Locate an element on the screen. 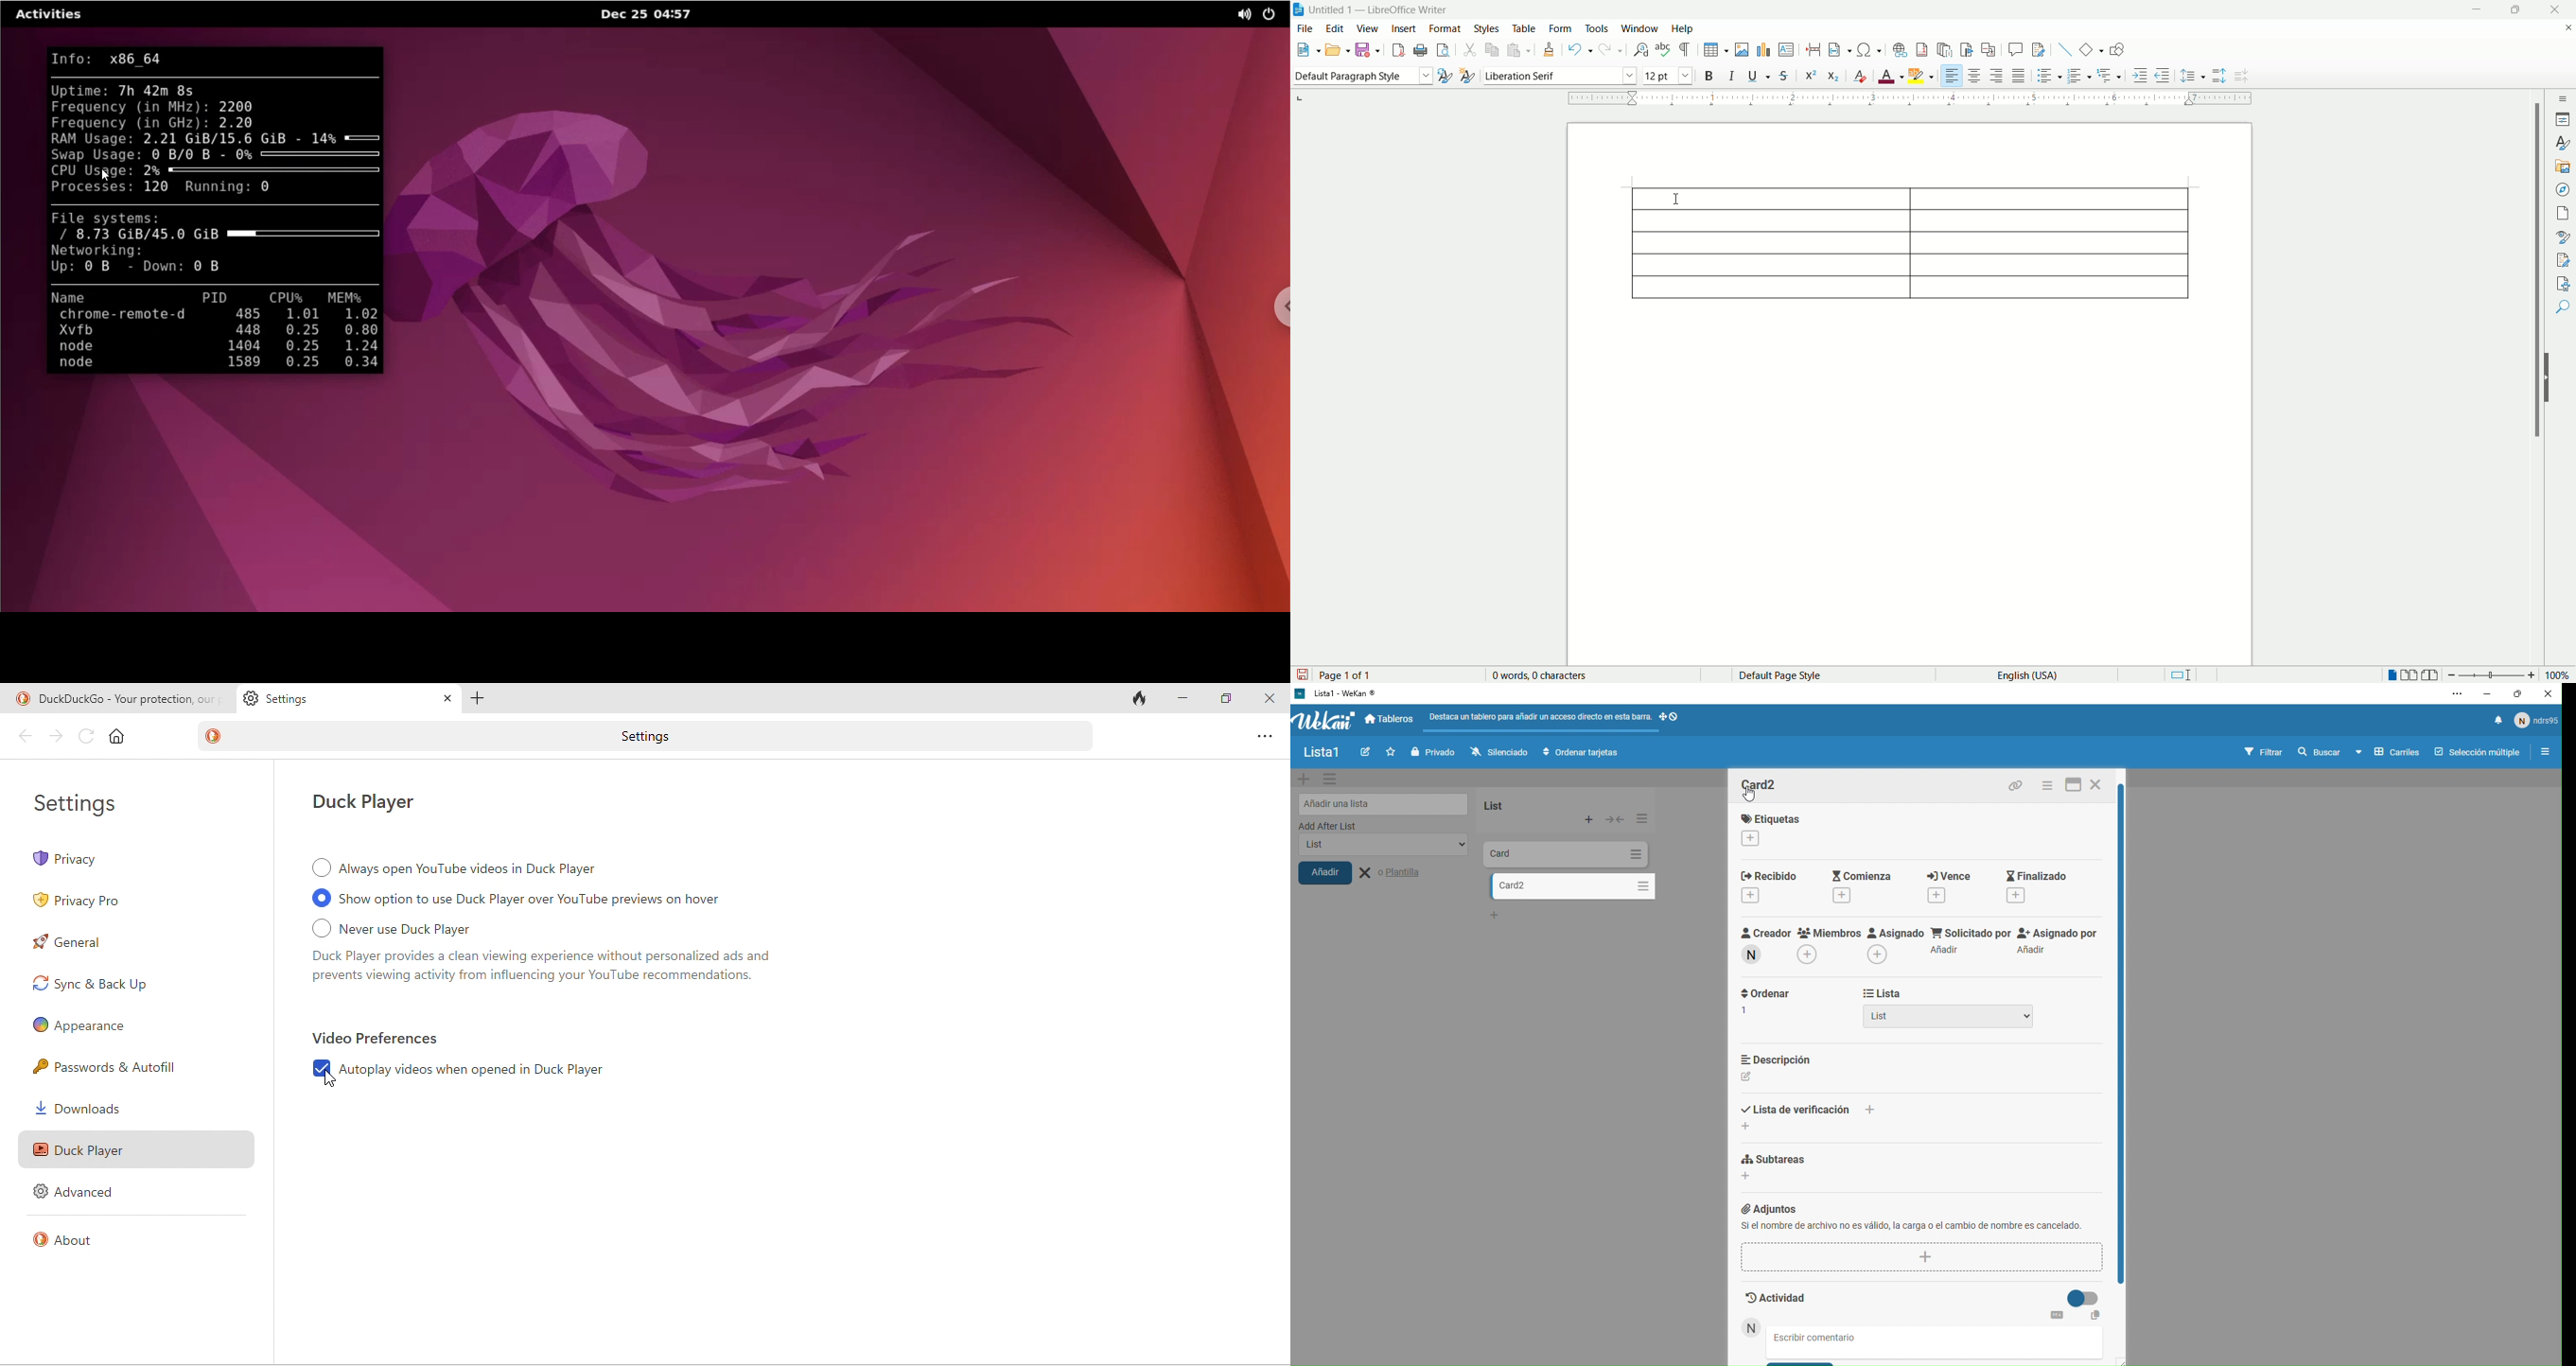 The height and width of the screenshot is (1372, 2576). list is located at coordinates (1513, 803).